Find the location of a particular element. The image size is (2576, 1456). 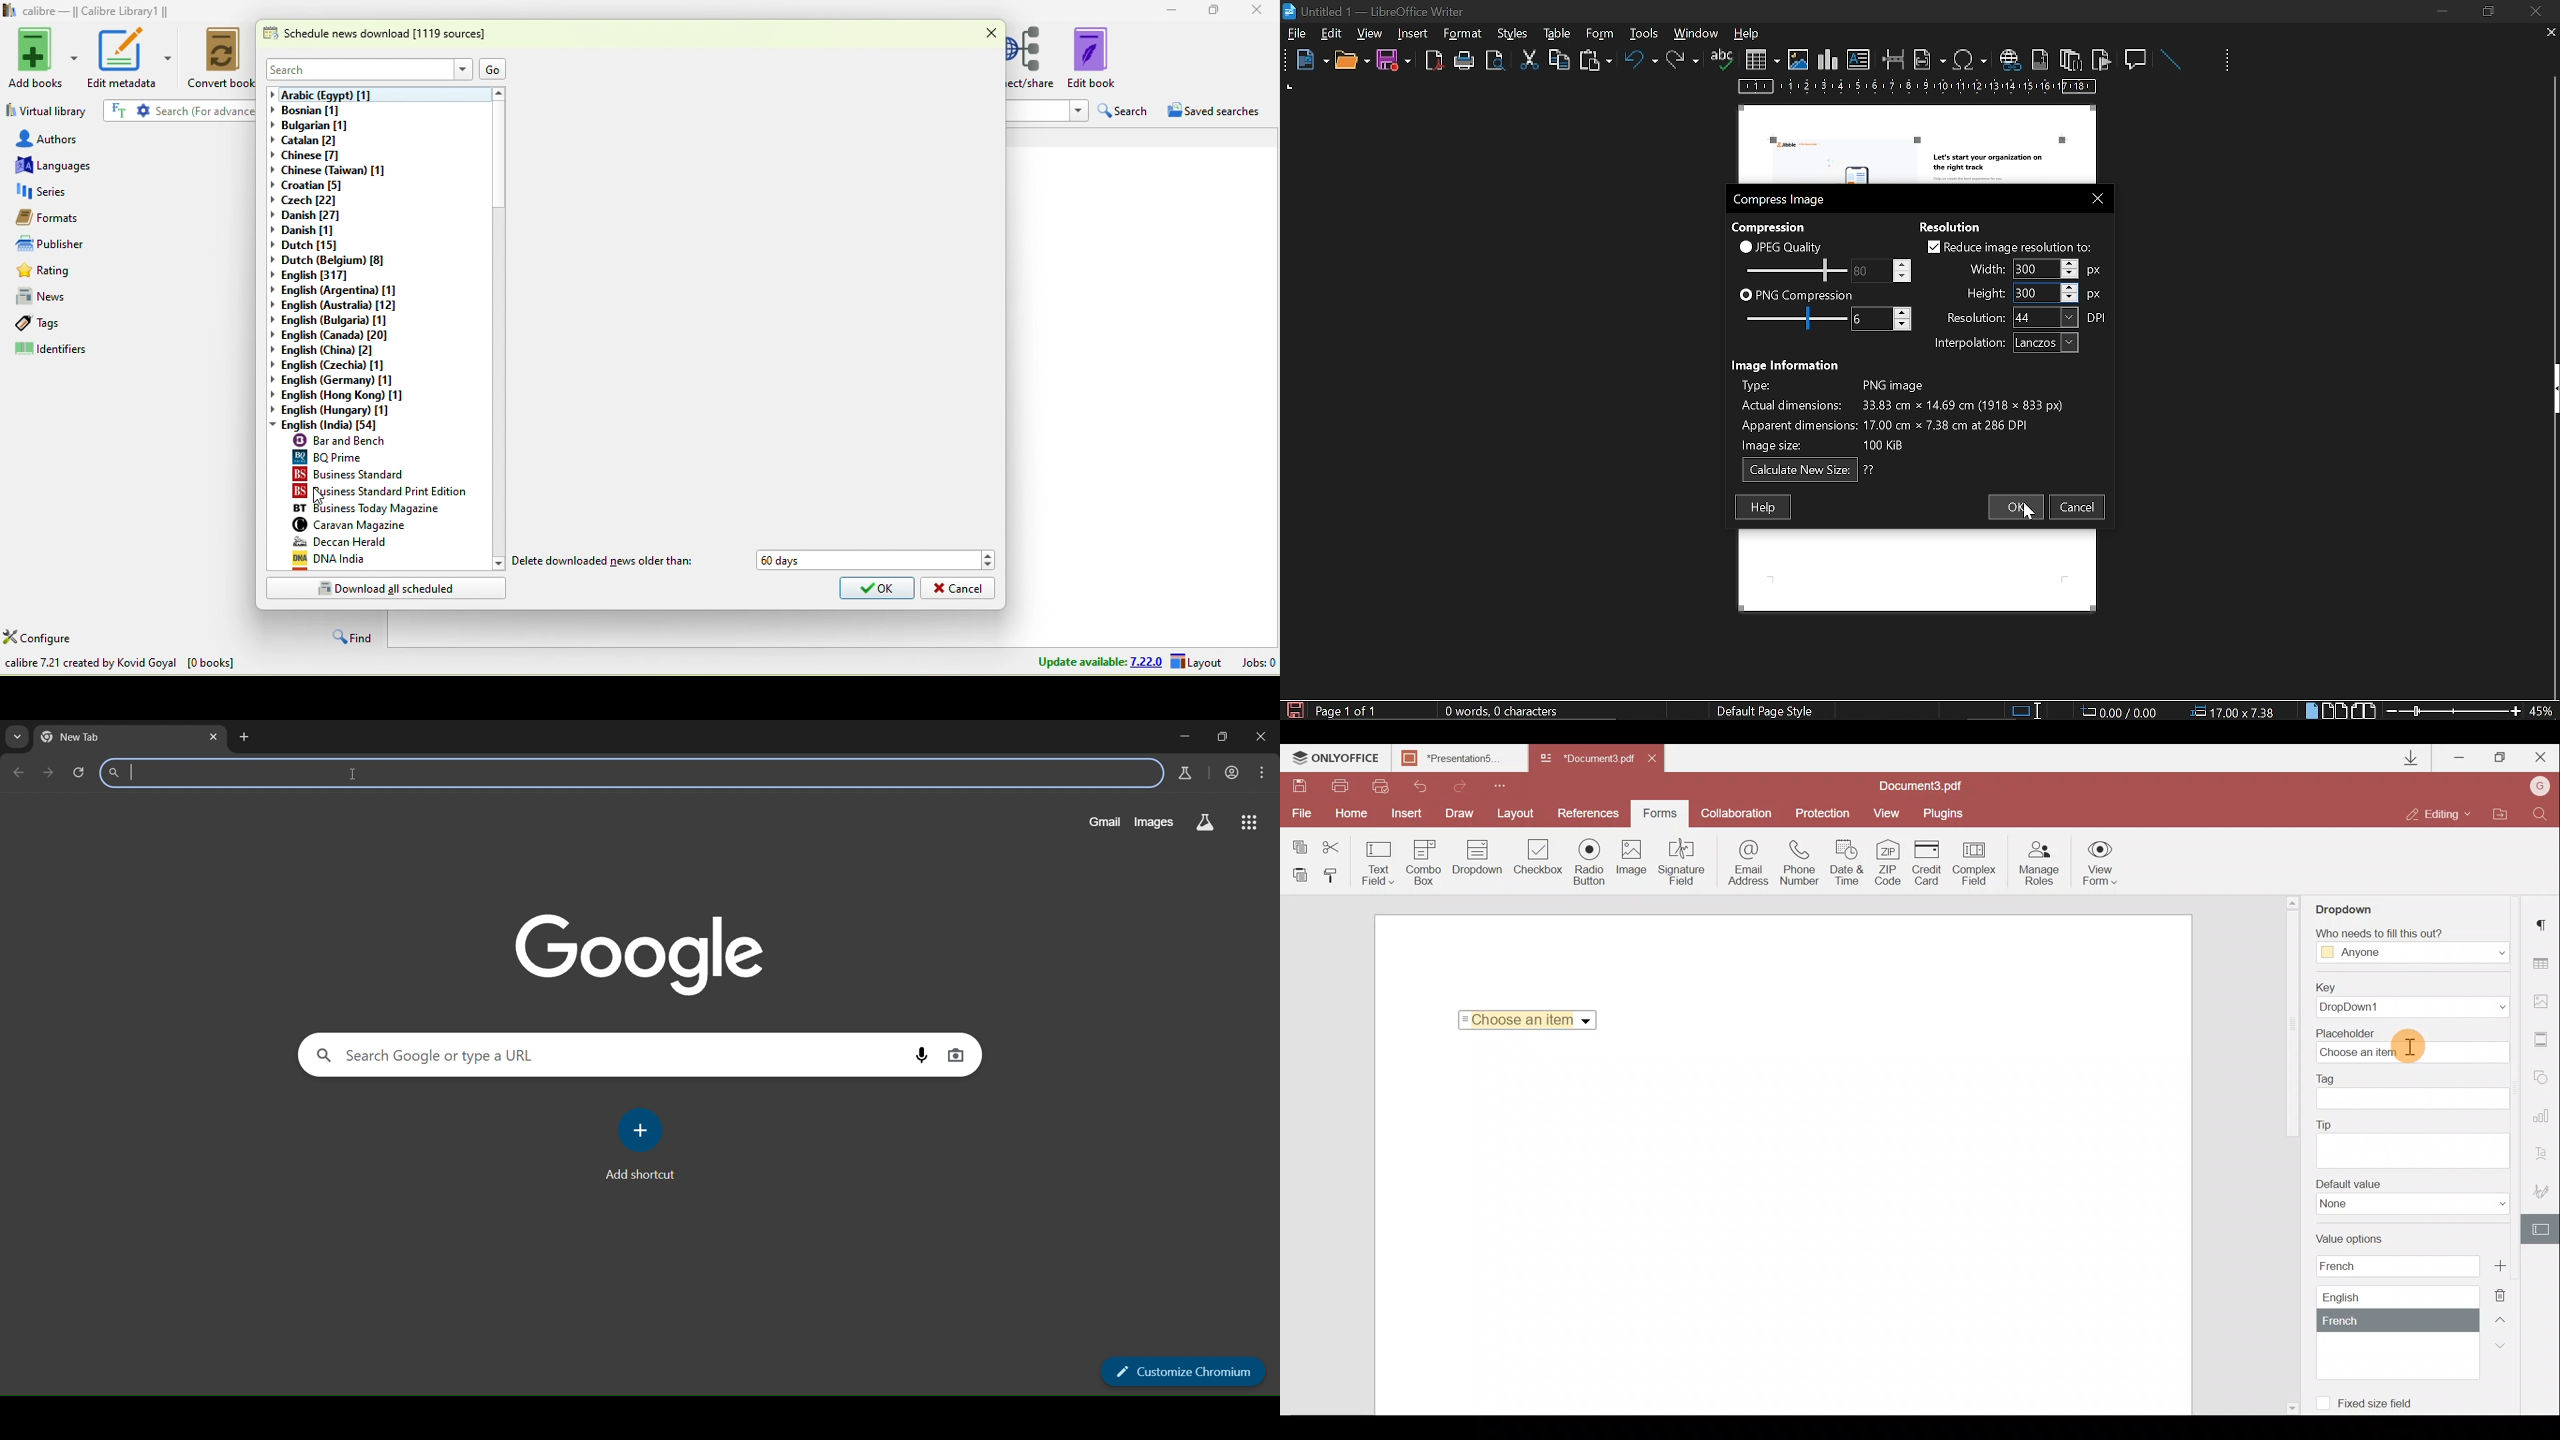

search is located at coordinates (1127, 110).